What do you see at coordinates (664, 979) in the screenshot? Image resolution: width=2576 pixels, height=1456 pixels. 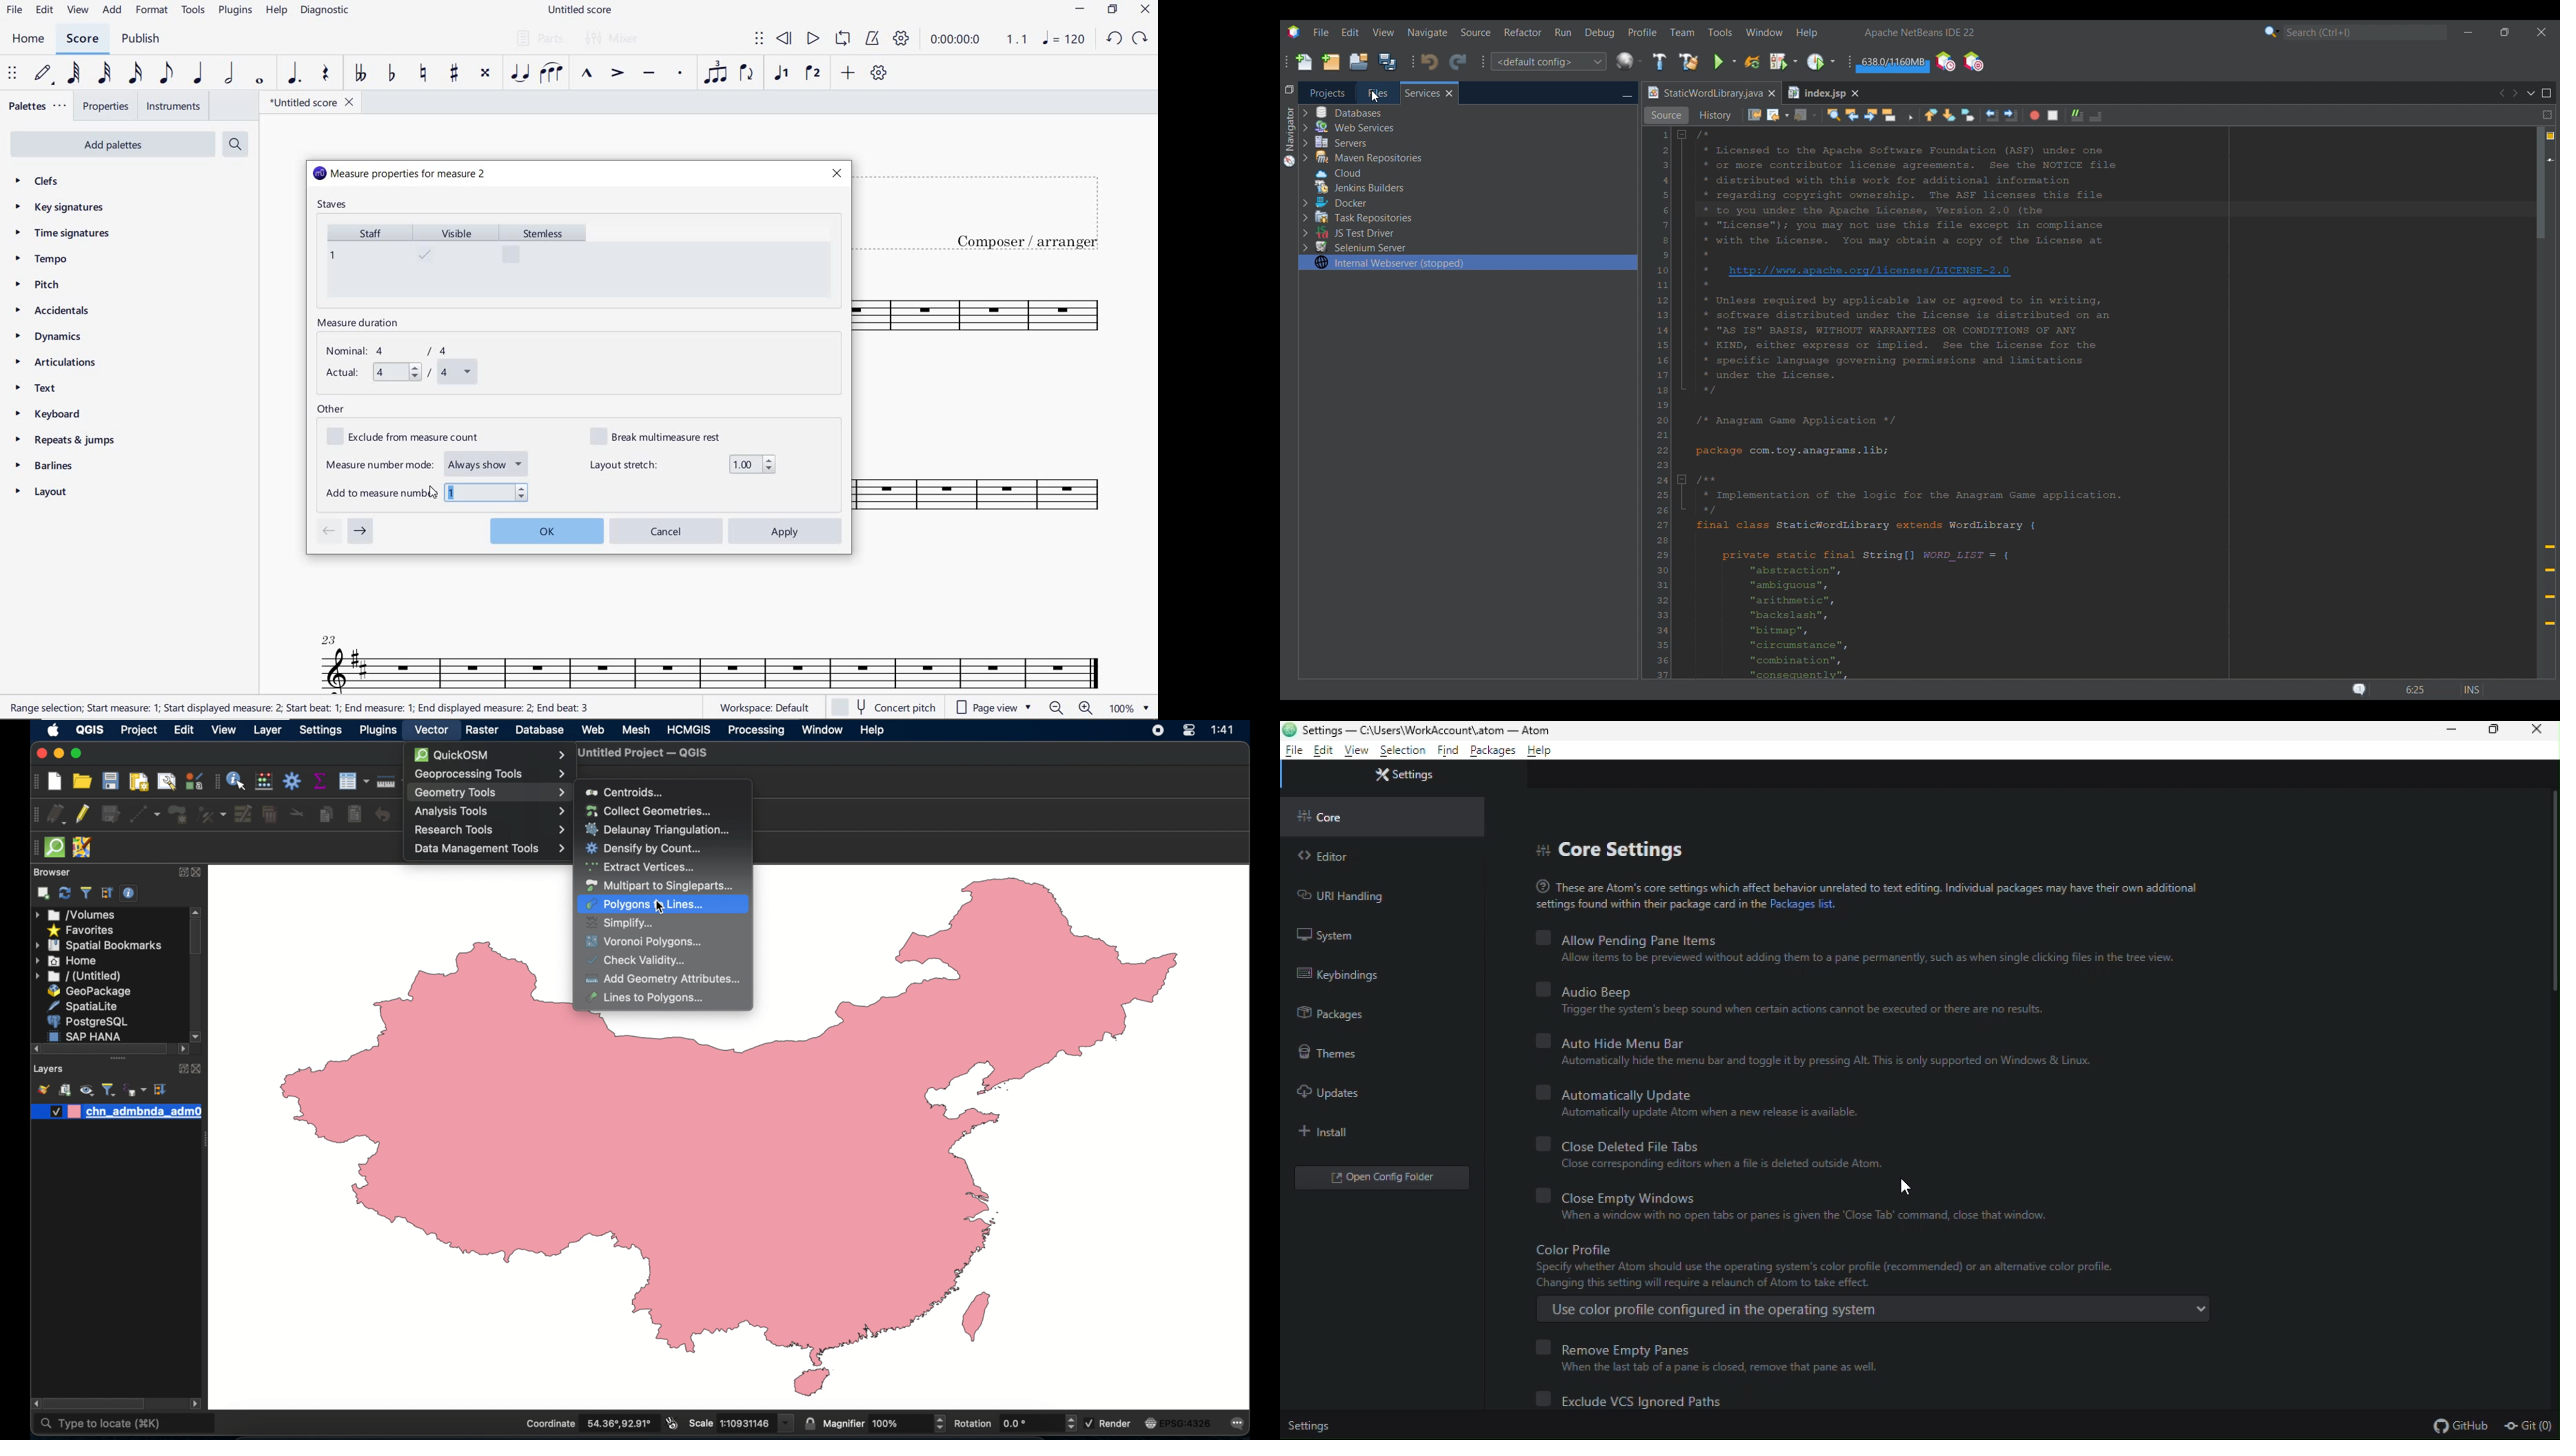 I see `add geometry attributes` at bounding box center [664, 979].